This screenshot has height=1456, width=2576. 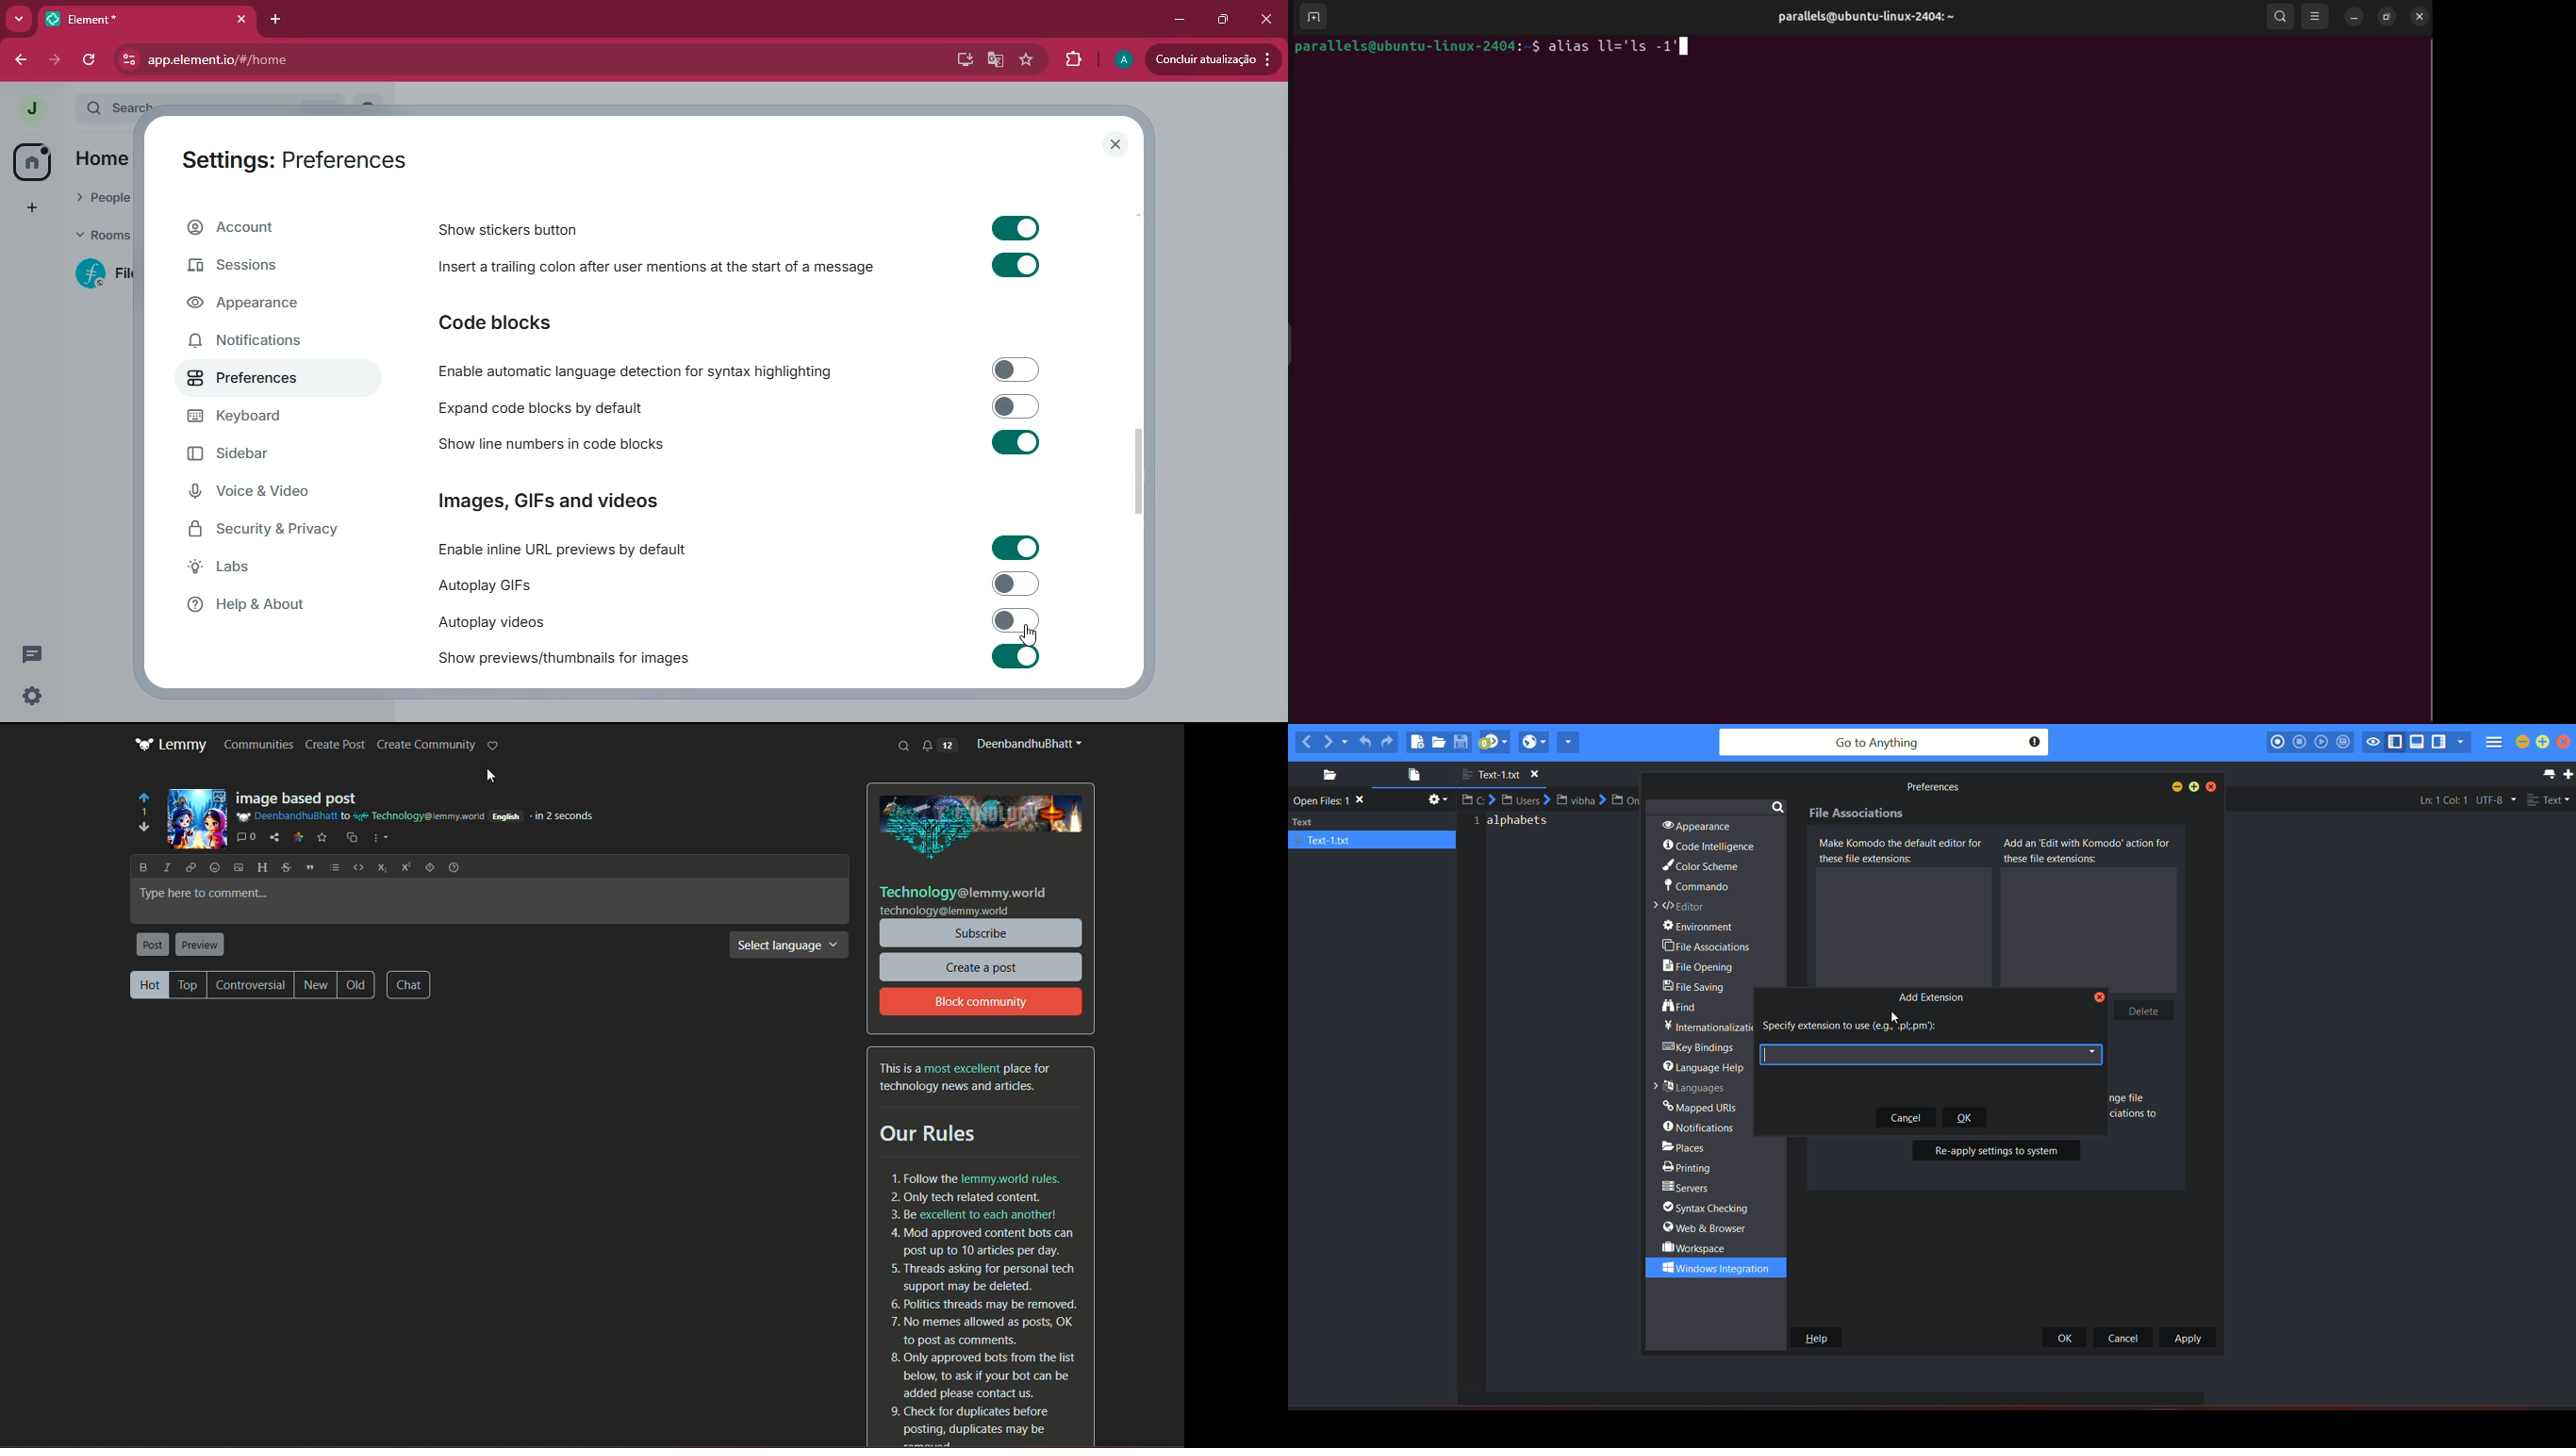 What do you see at coordinates (141, 815) in the screenshot?
I see `arrows` at bounding box center [141, 815].